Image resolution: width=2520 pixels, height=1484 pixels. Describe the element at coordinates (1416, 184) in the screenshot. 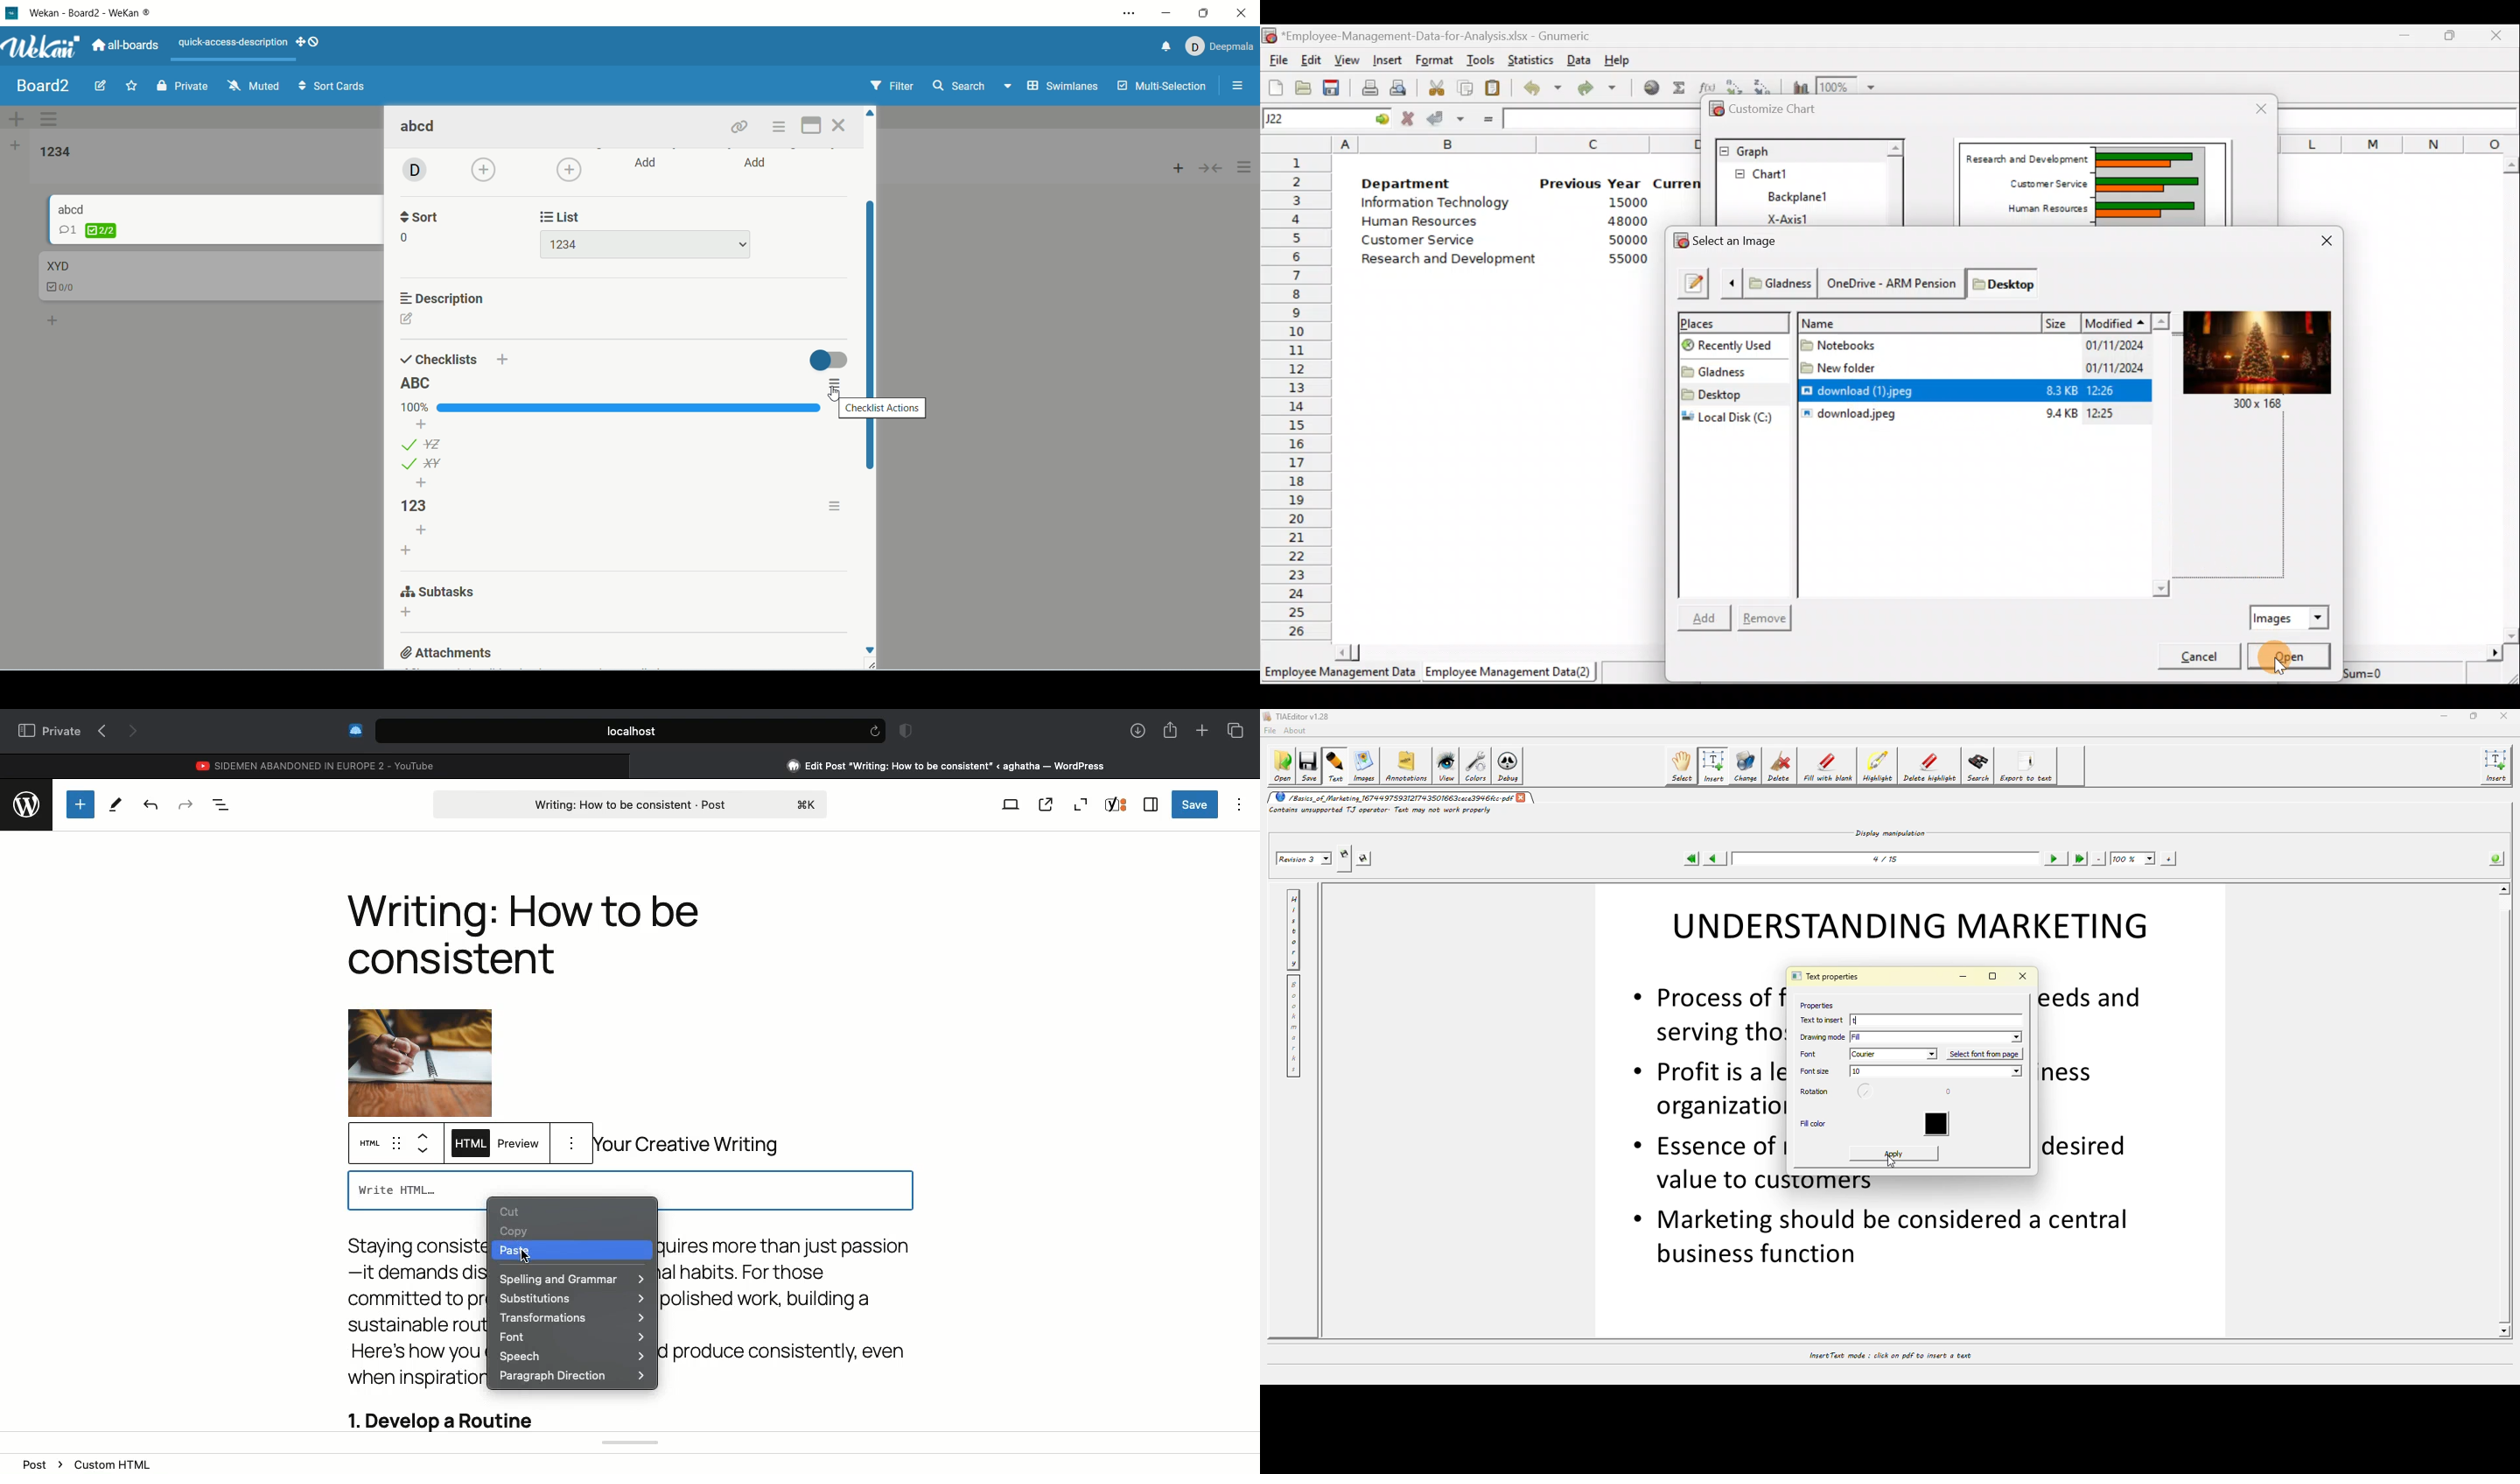

I see `Department` at that location.